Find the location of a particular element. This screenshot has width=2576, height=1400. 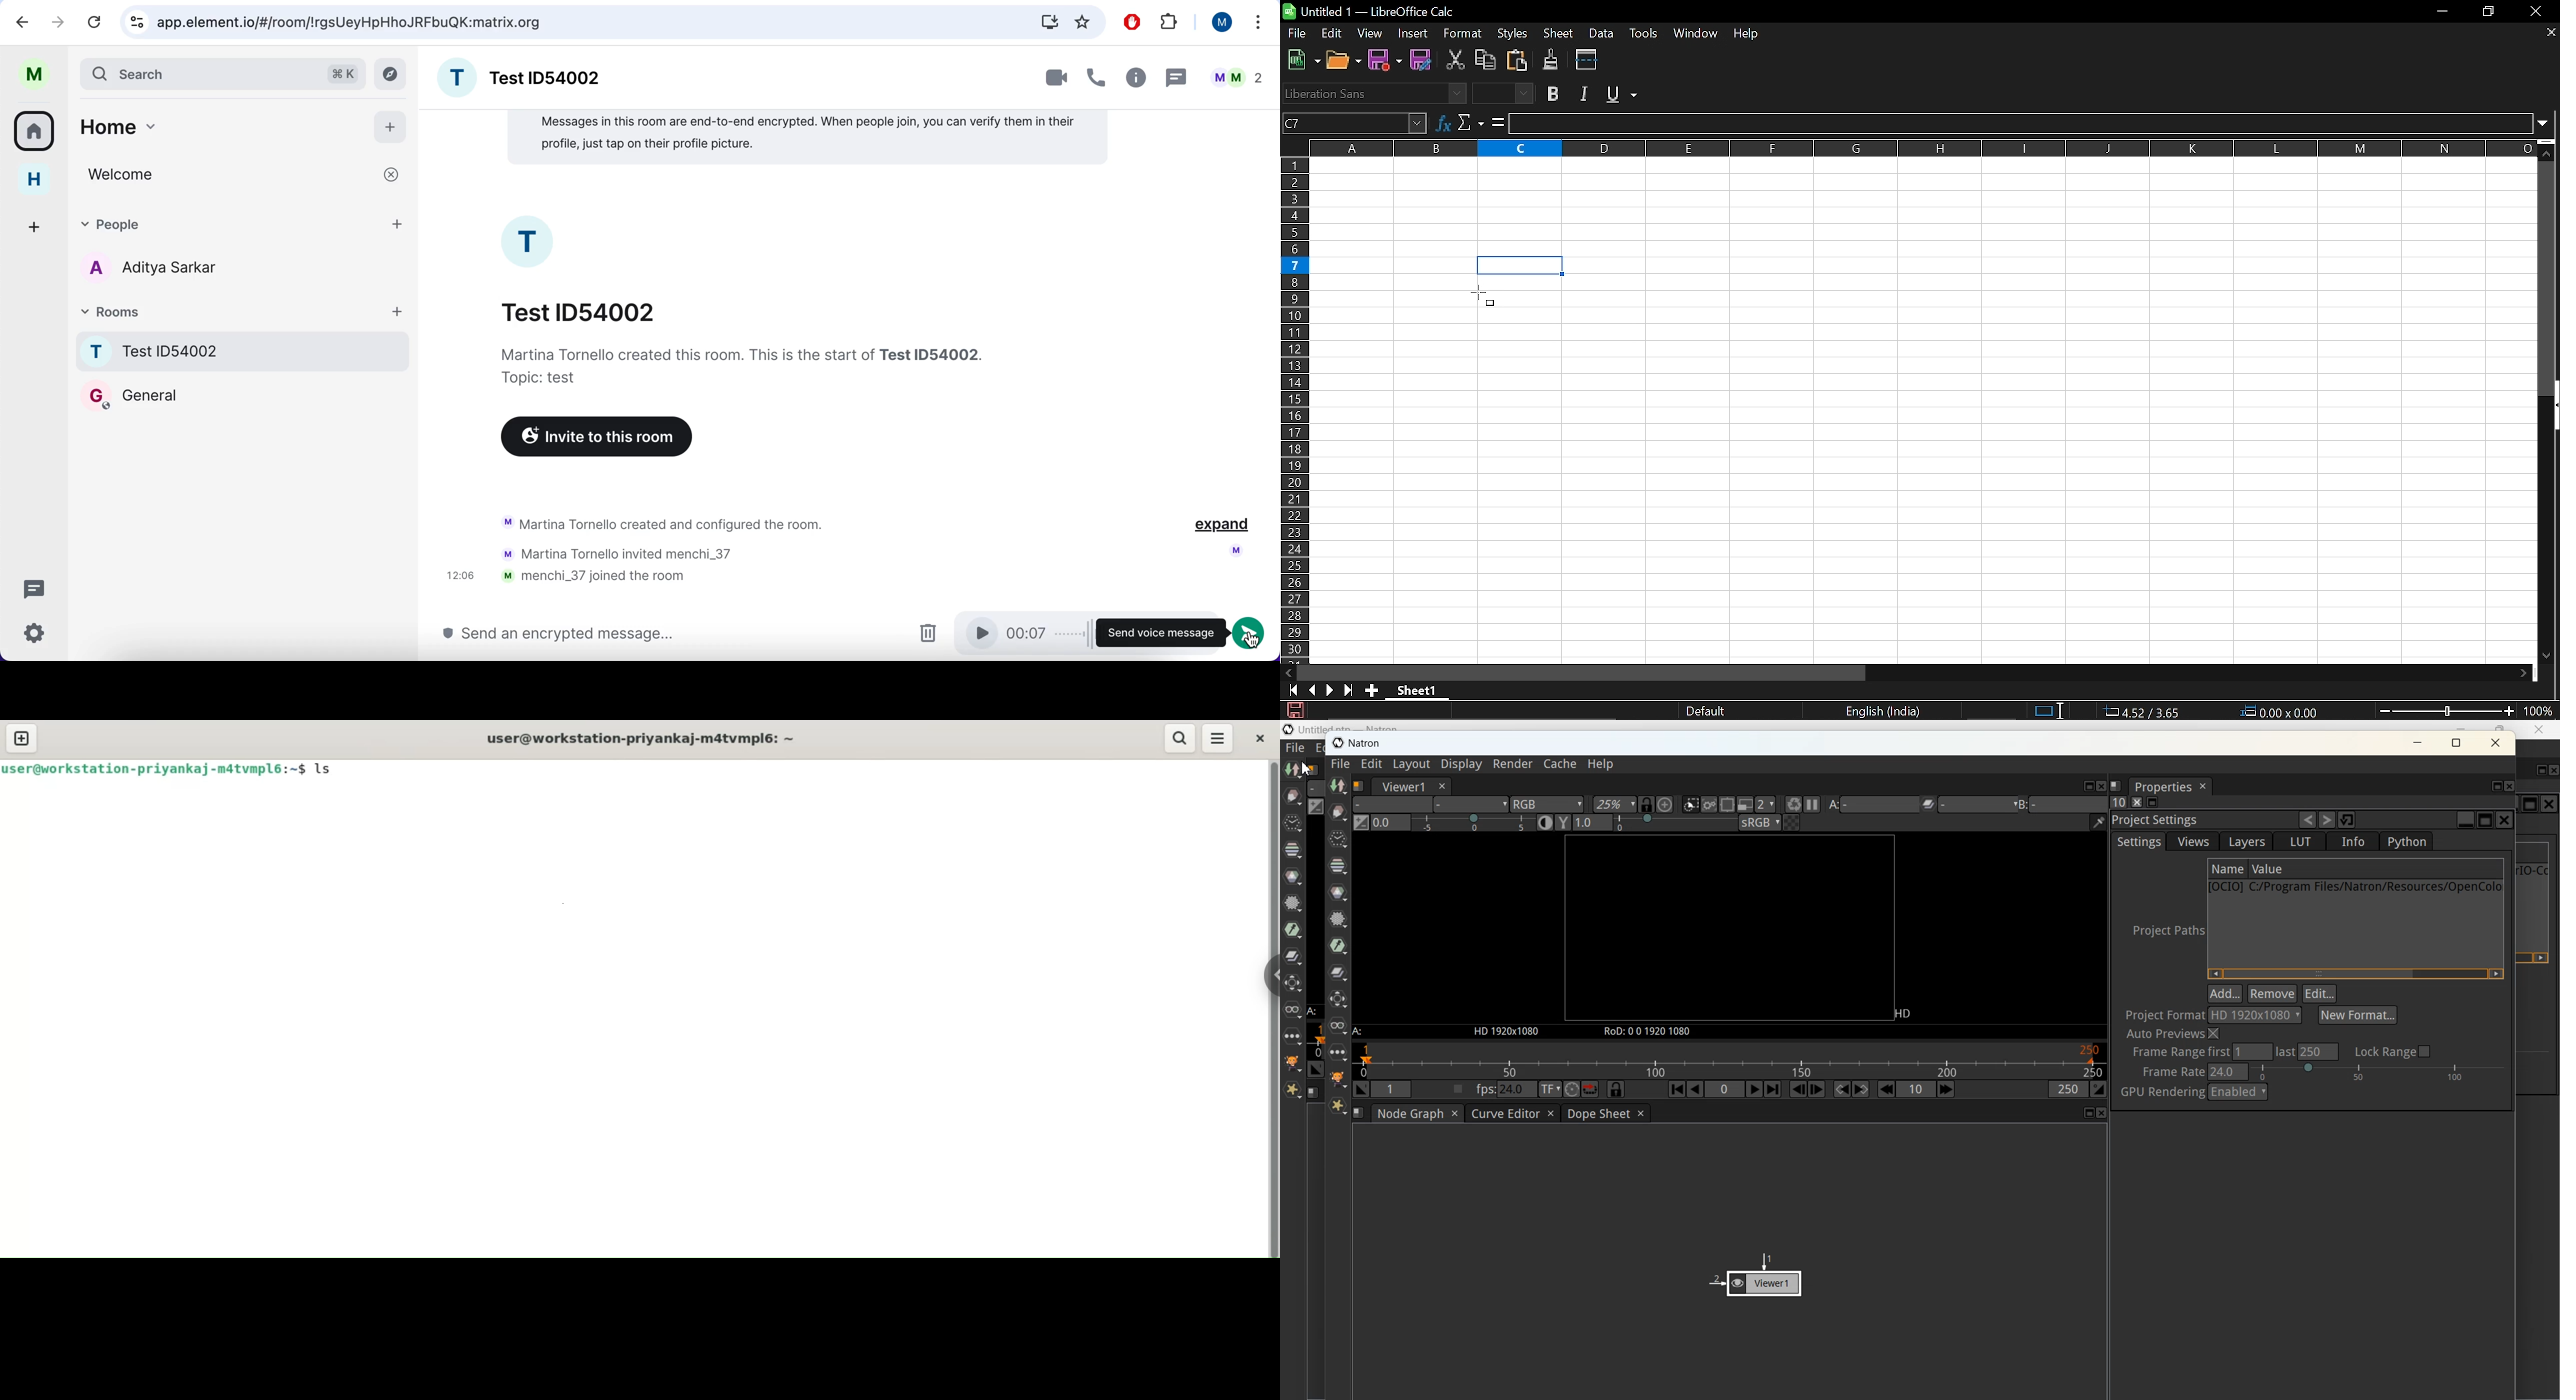

backward is located at coordinates (18, 22).